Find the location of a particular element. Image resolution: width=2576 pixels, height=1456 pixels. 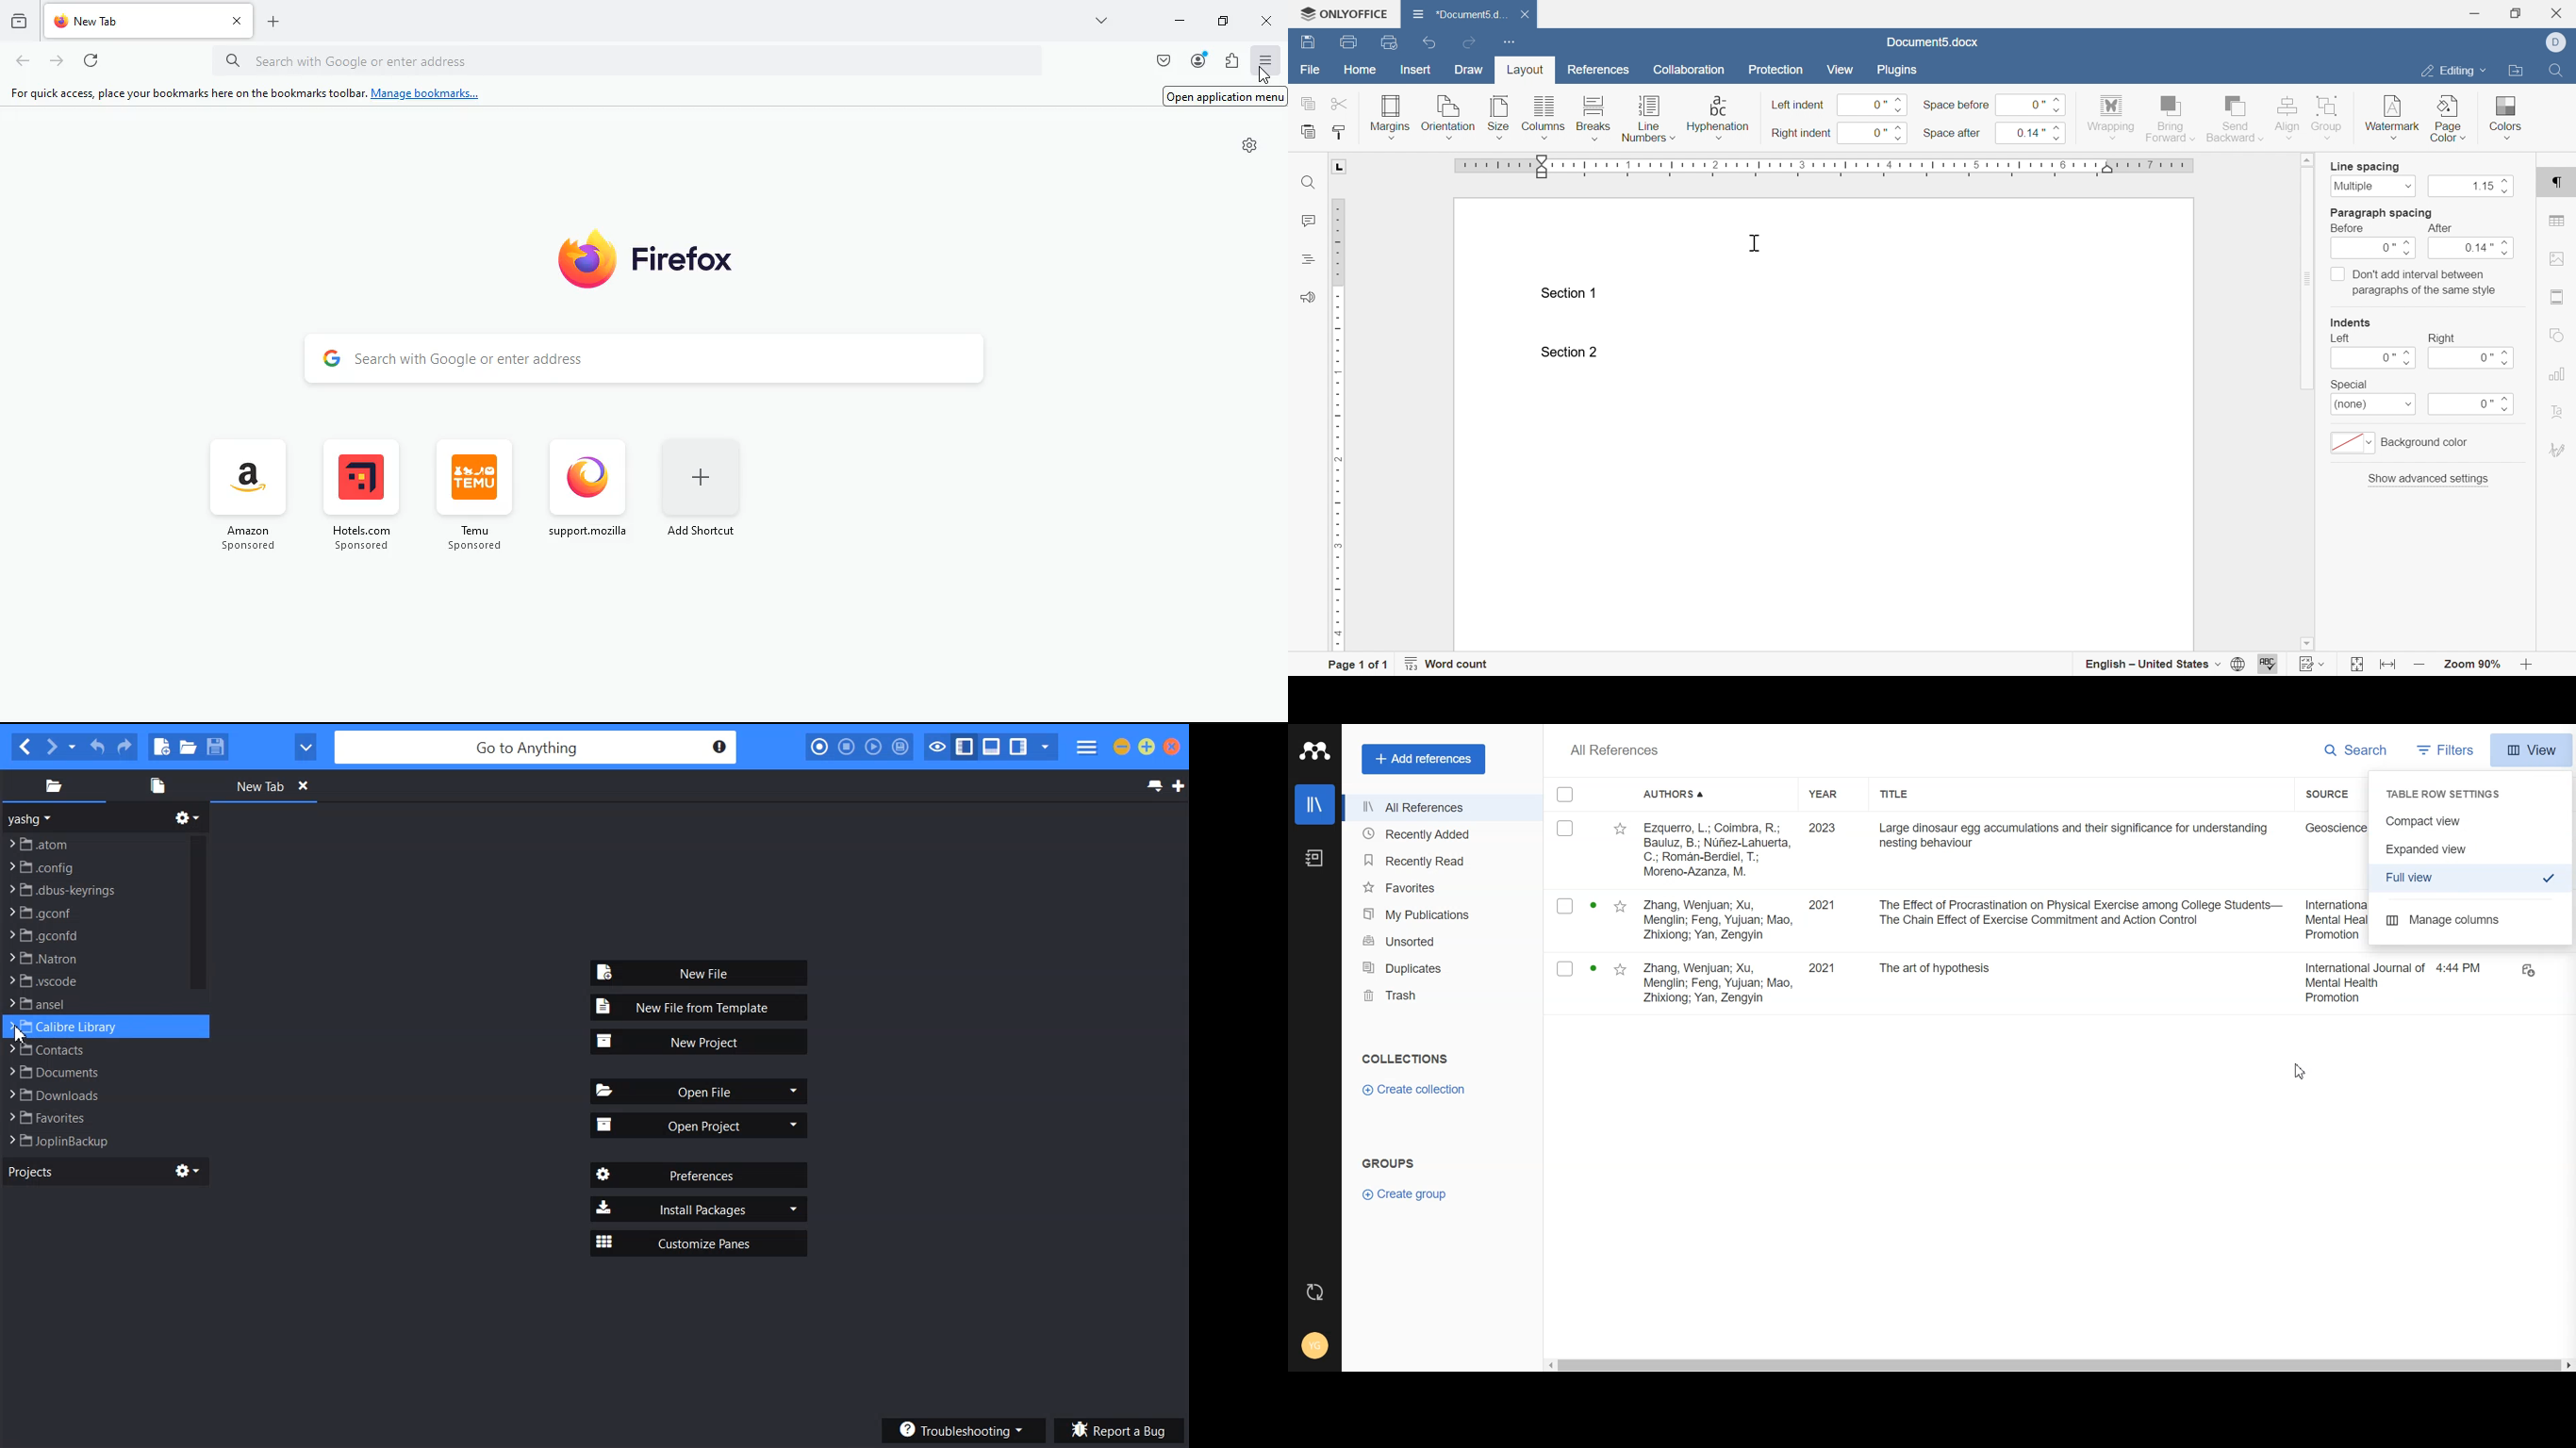

copy is located at coordinates (1306, 103).